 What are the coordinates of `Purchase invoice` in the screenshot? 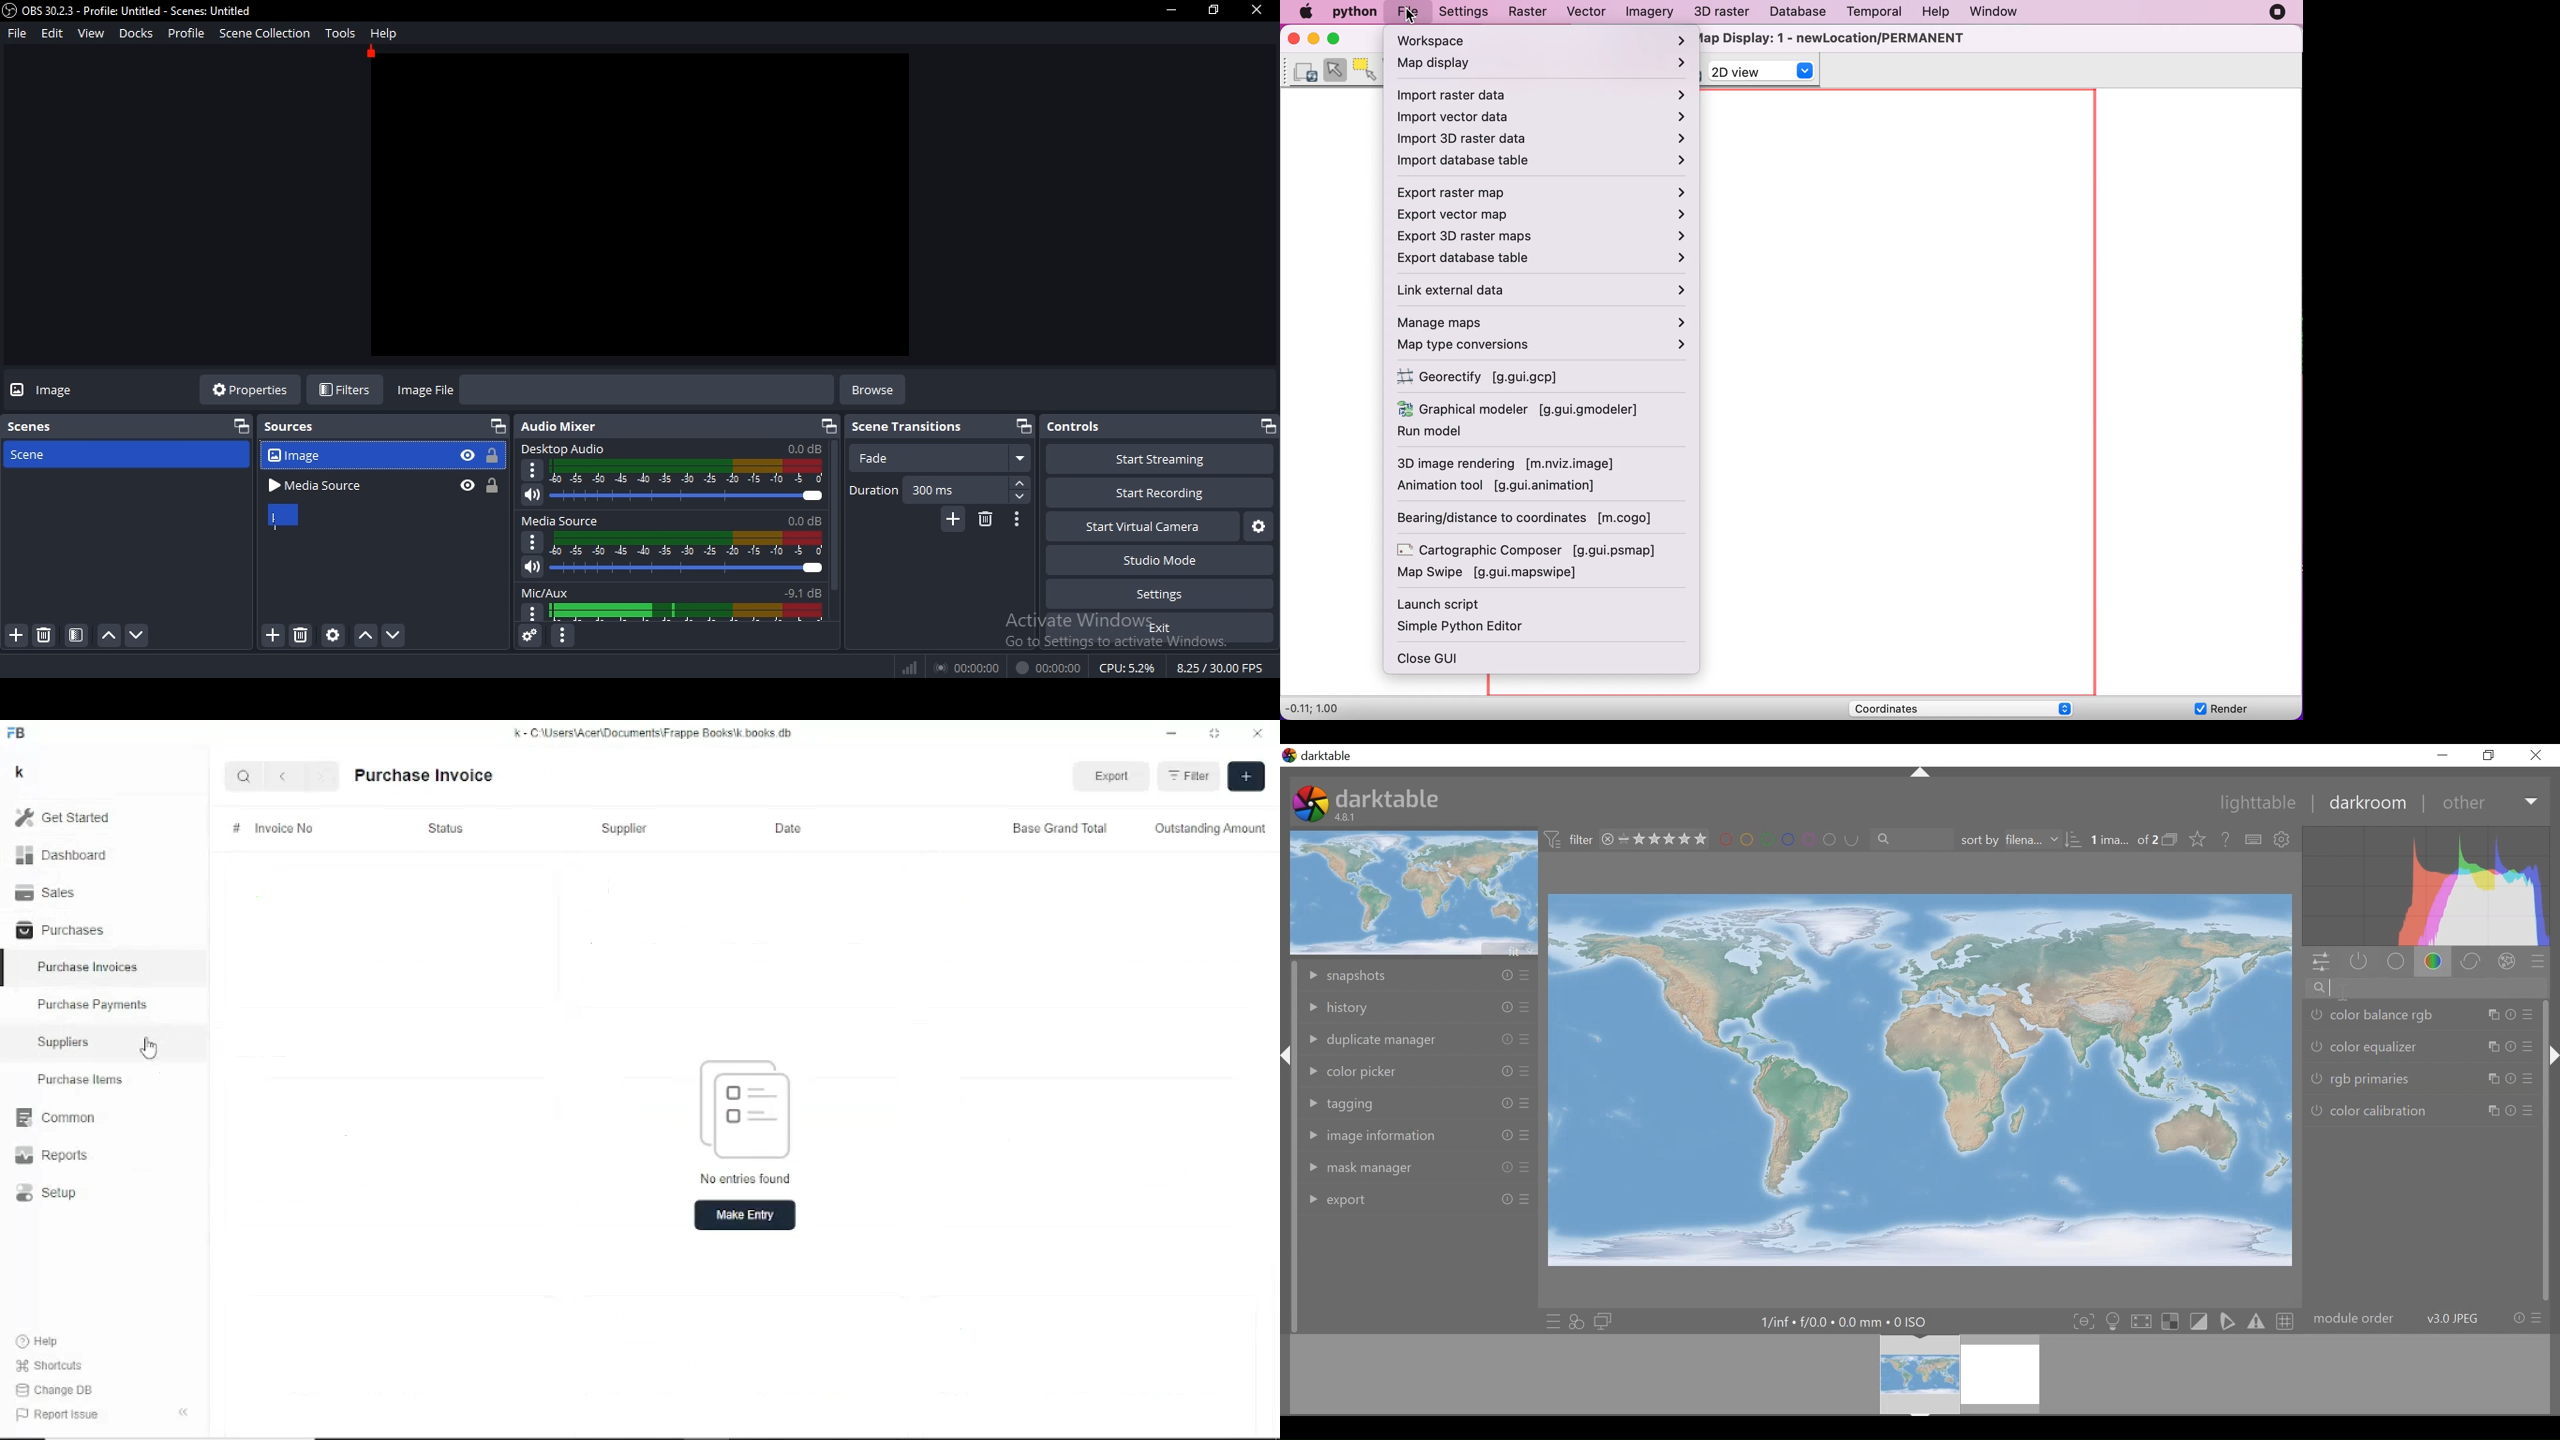 It's located at (424, 775).